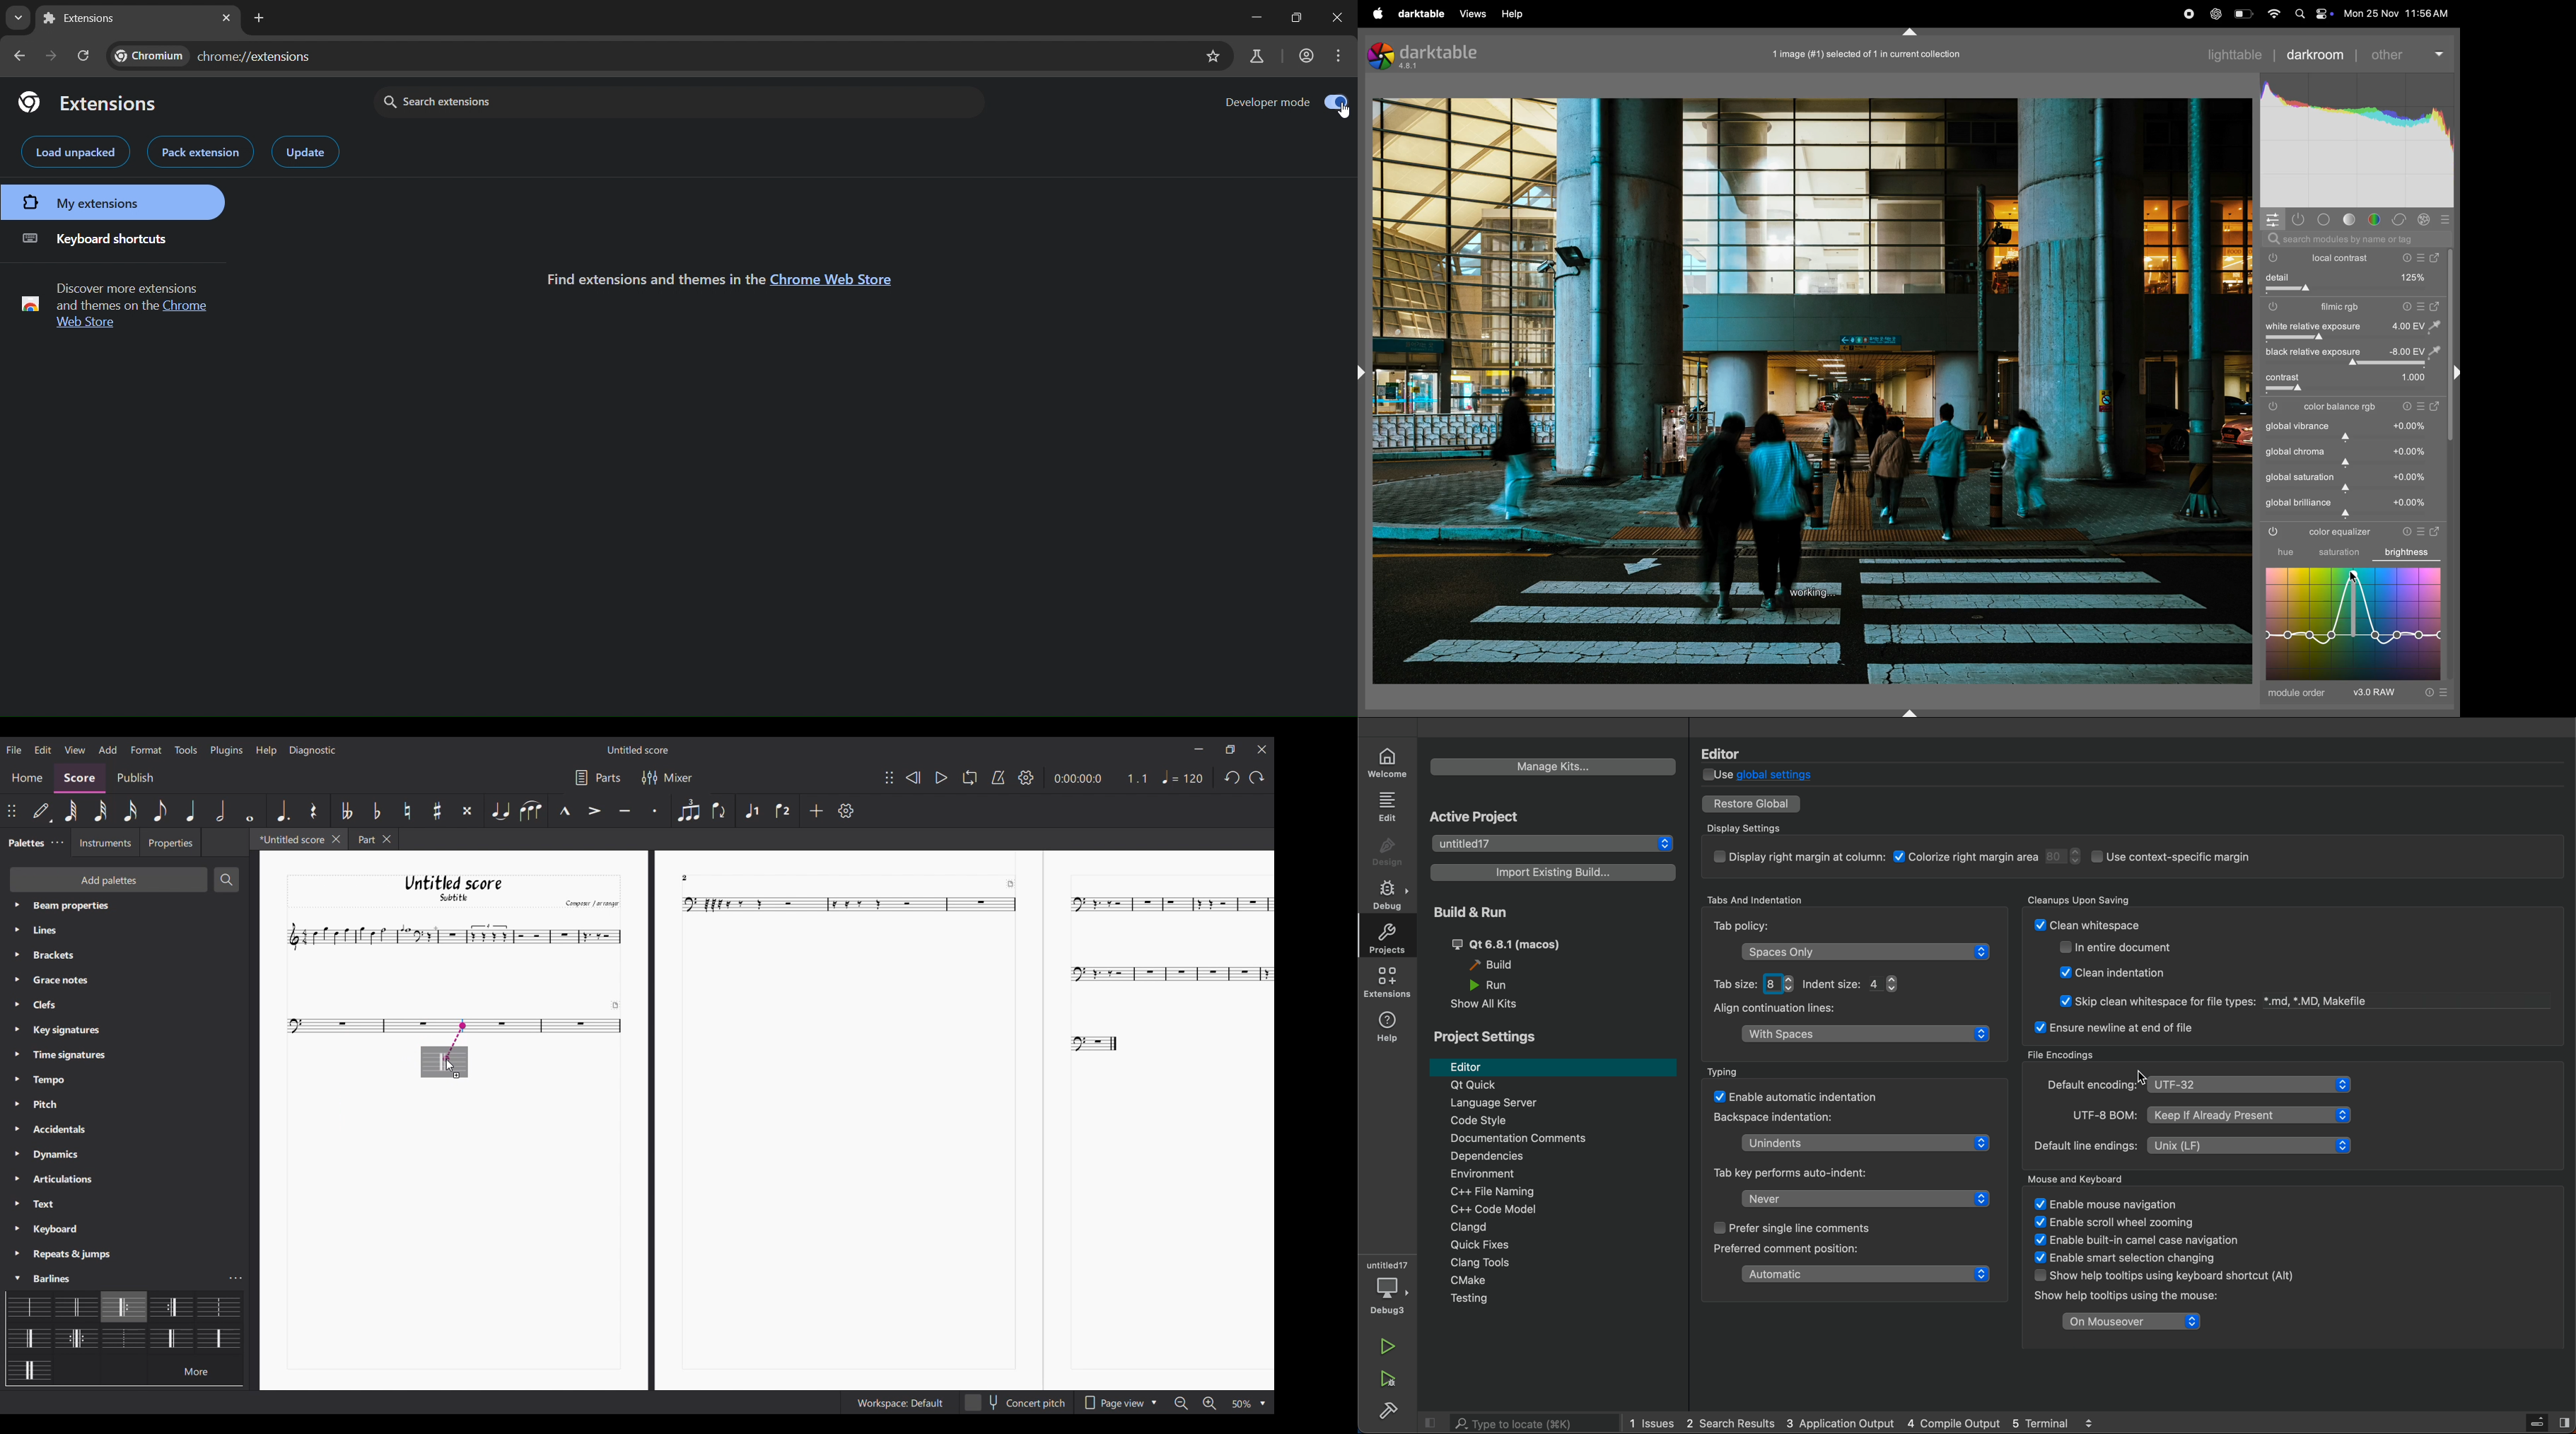 This screenshot has width=2576, height=1456. What do you see at coordinates (48, 1129) in the screenshot?
I see `Palette settings` at bounding box center [48, 1129].